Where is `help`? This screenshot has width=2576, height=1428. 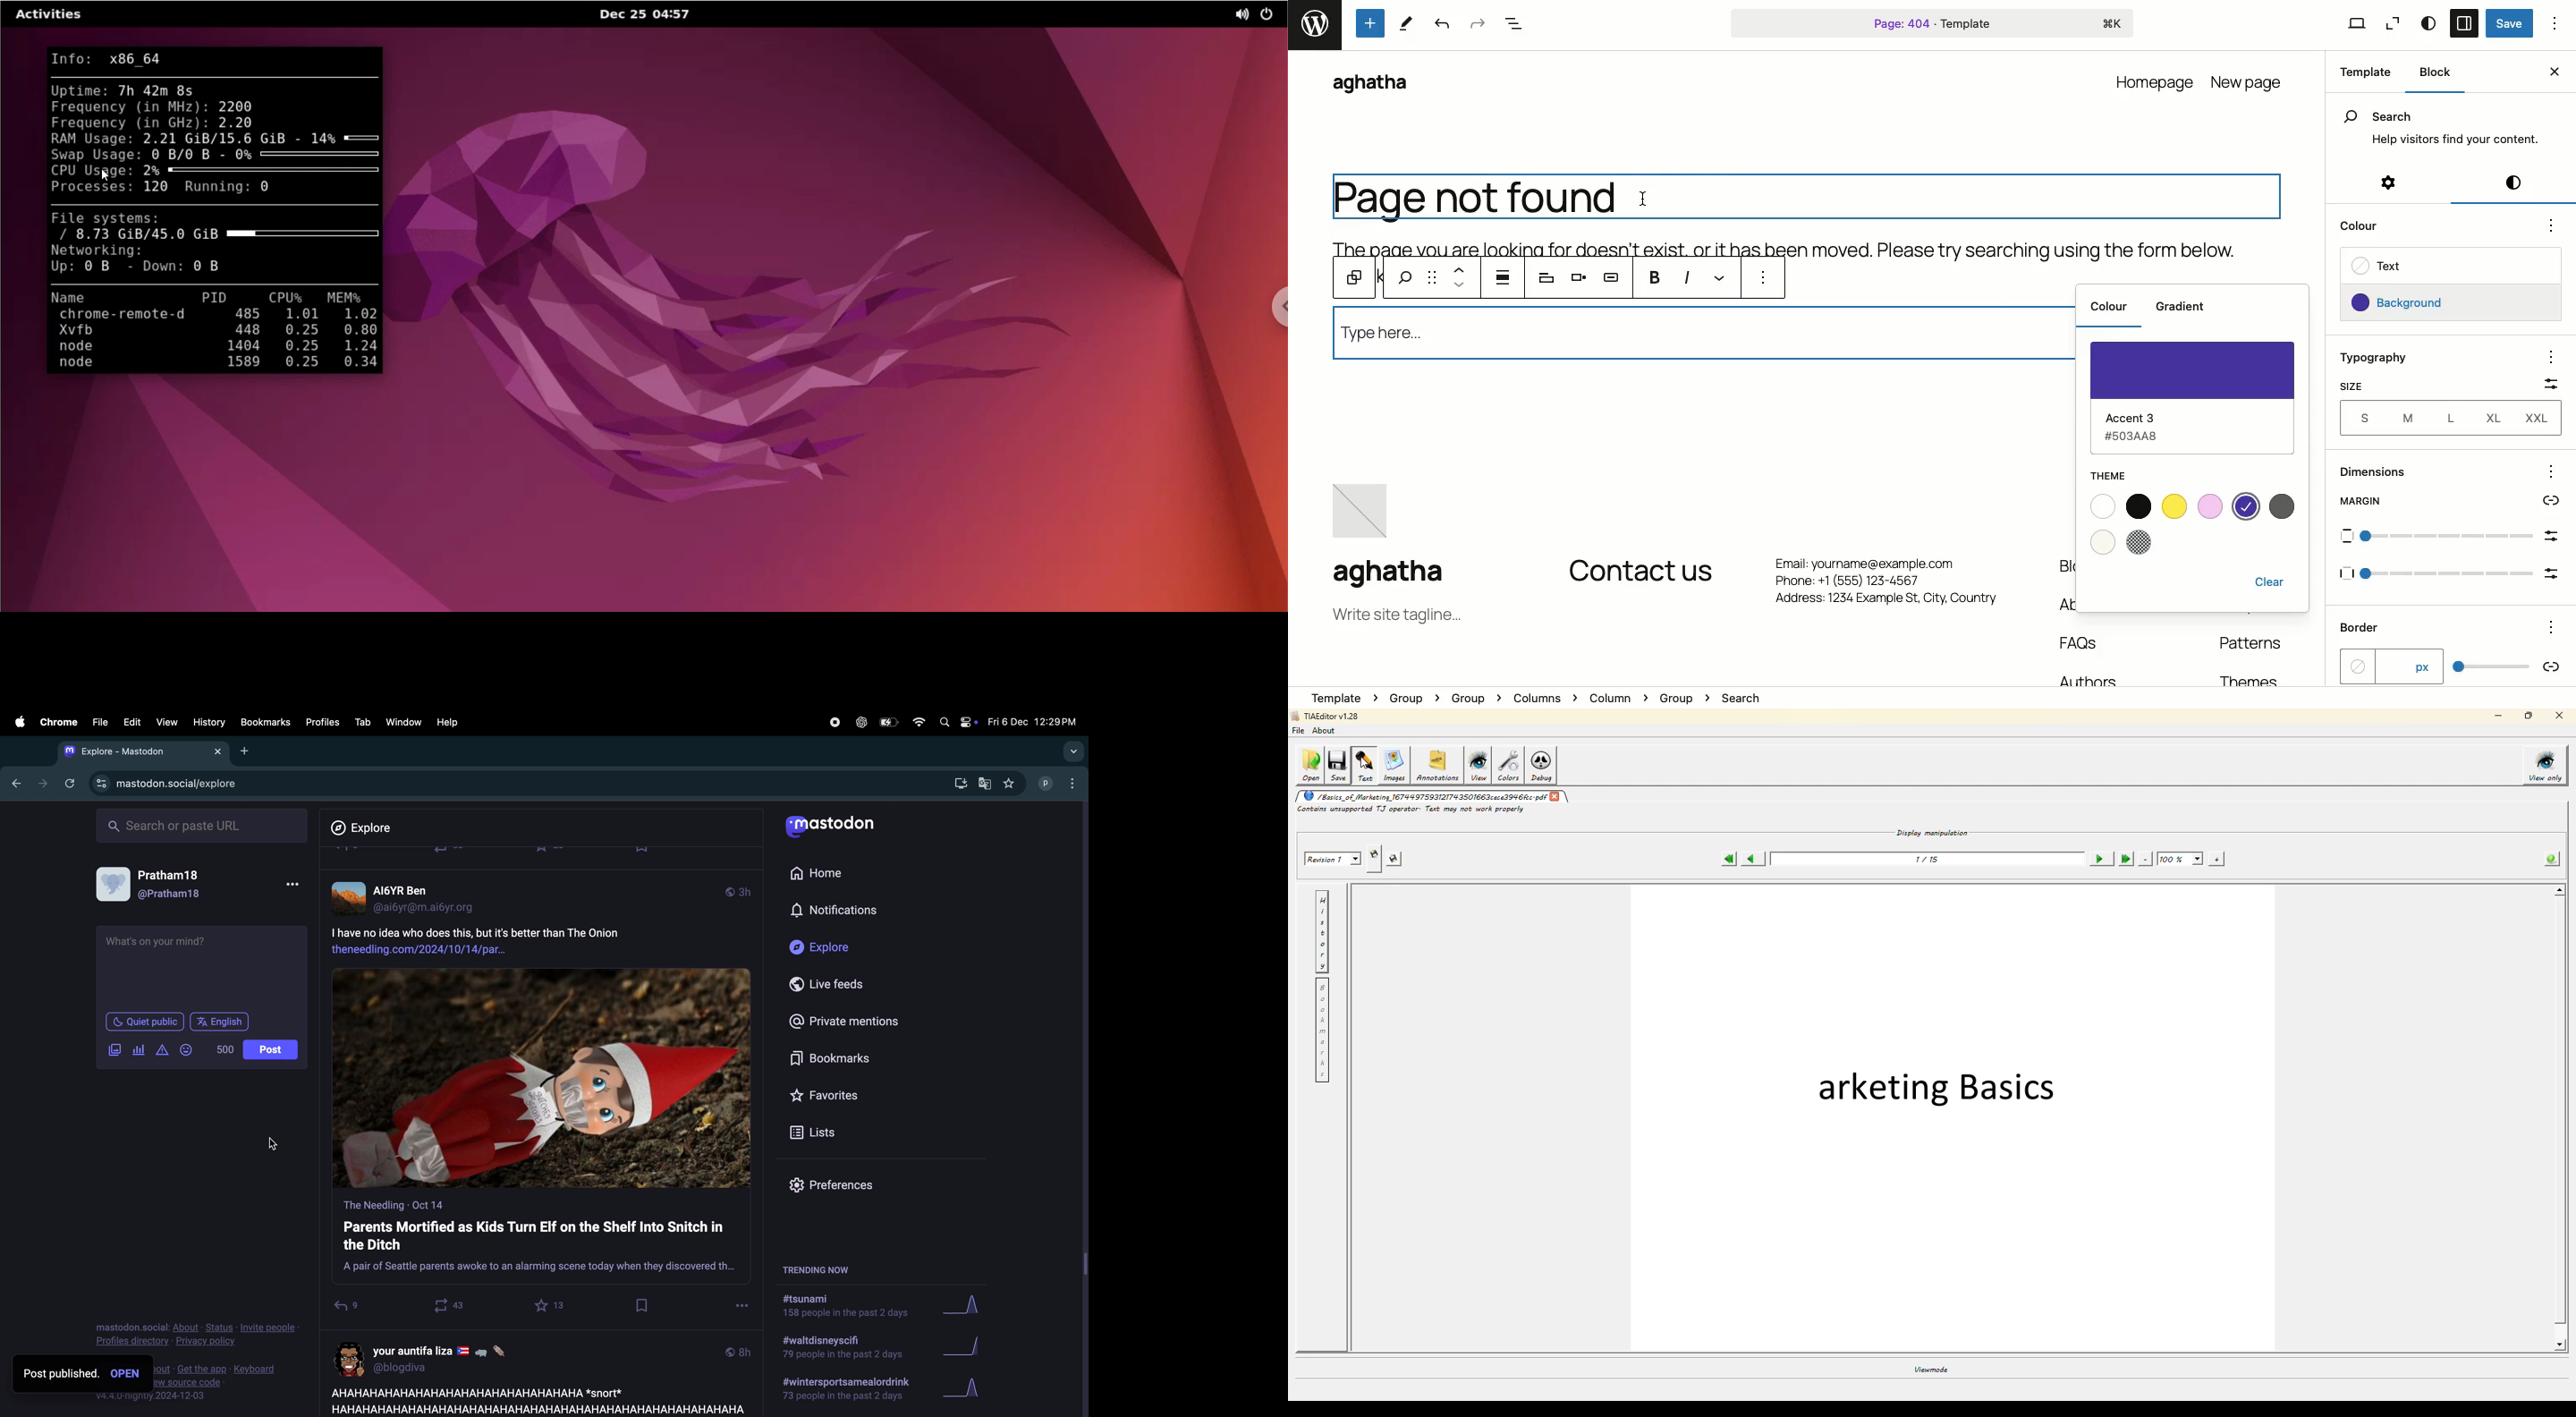 help is located at coordinates (448, 722).